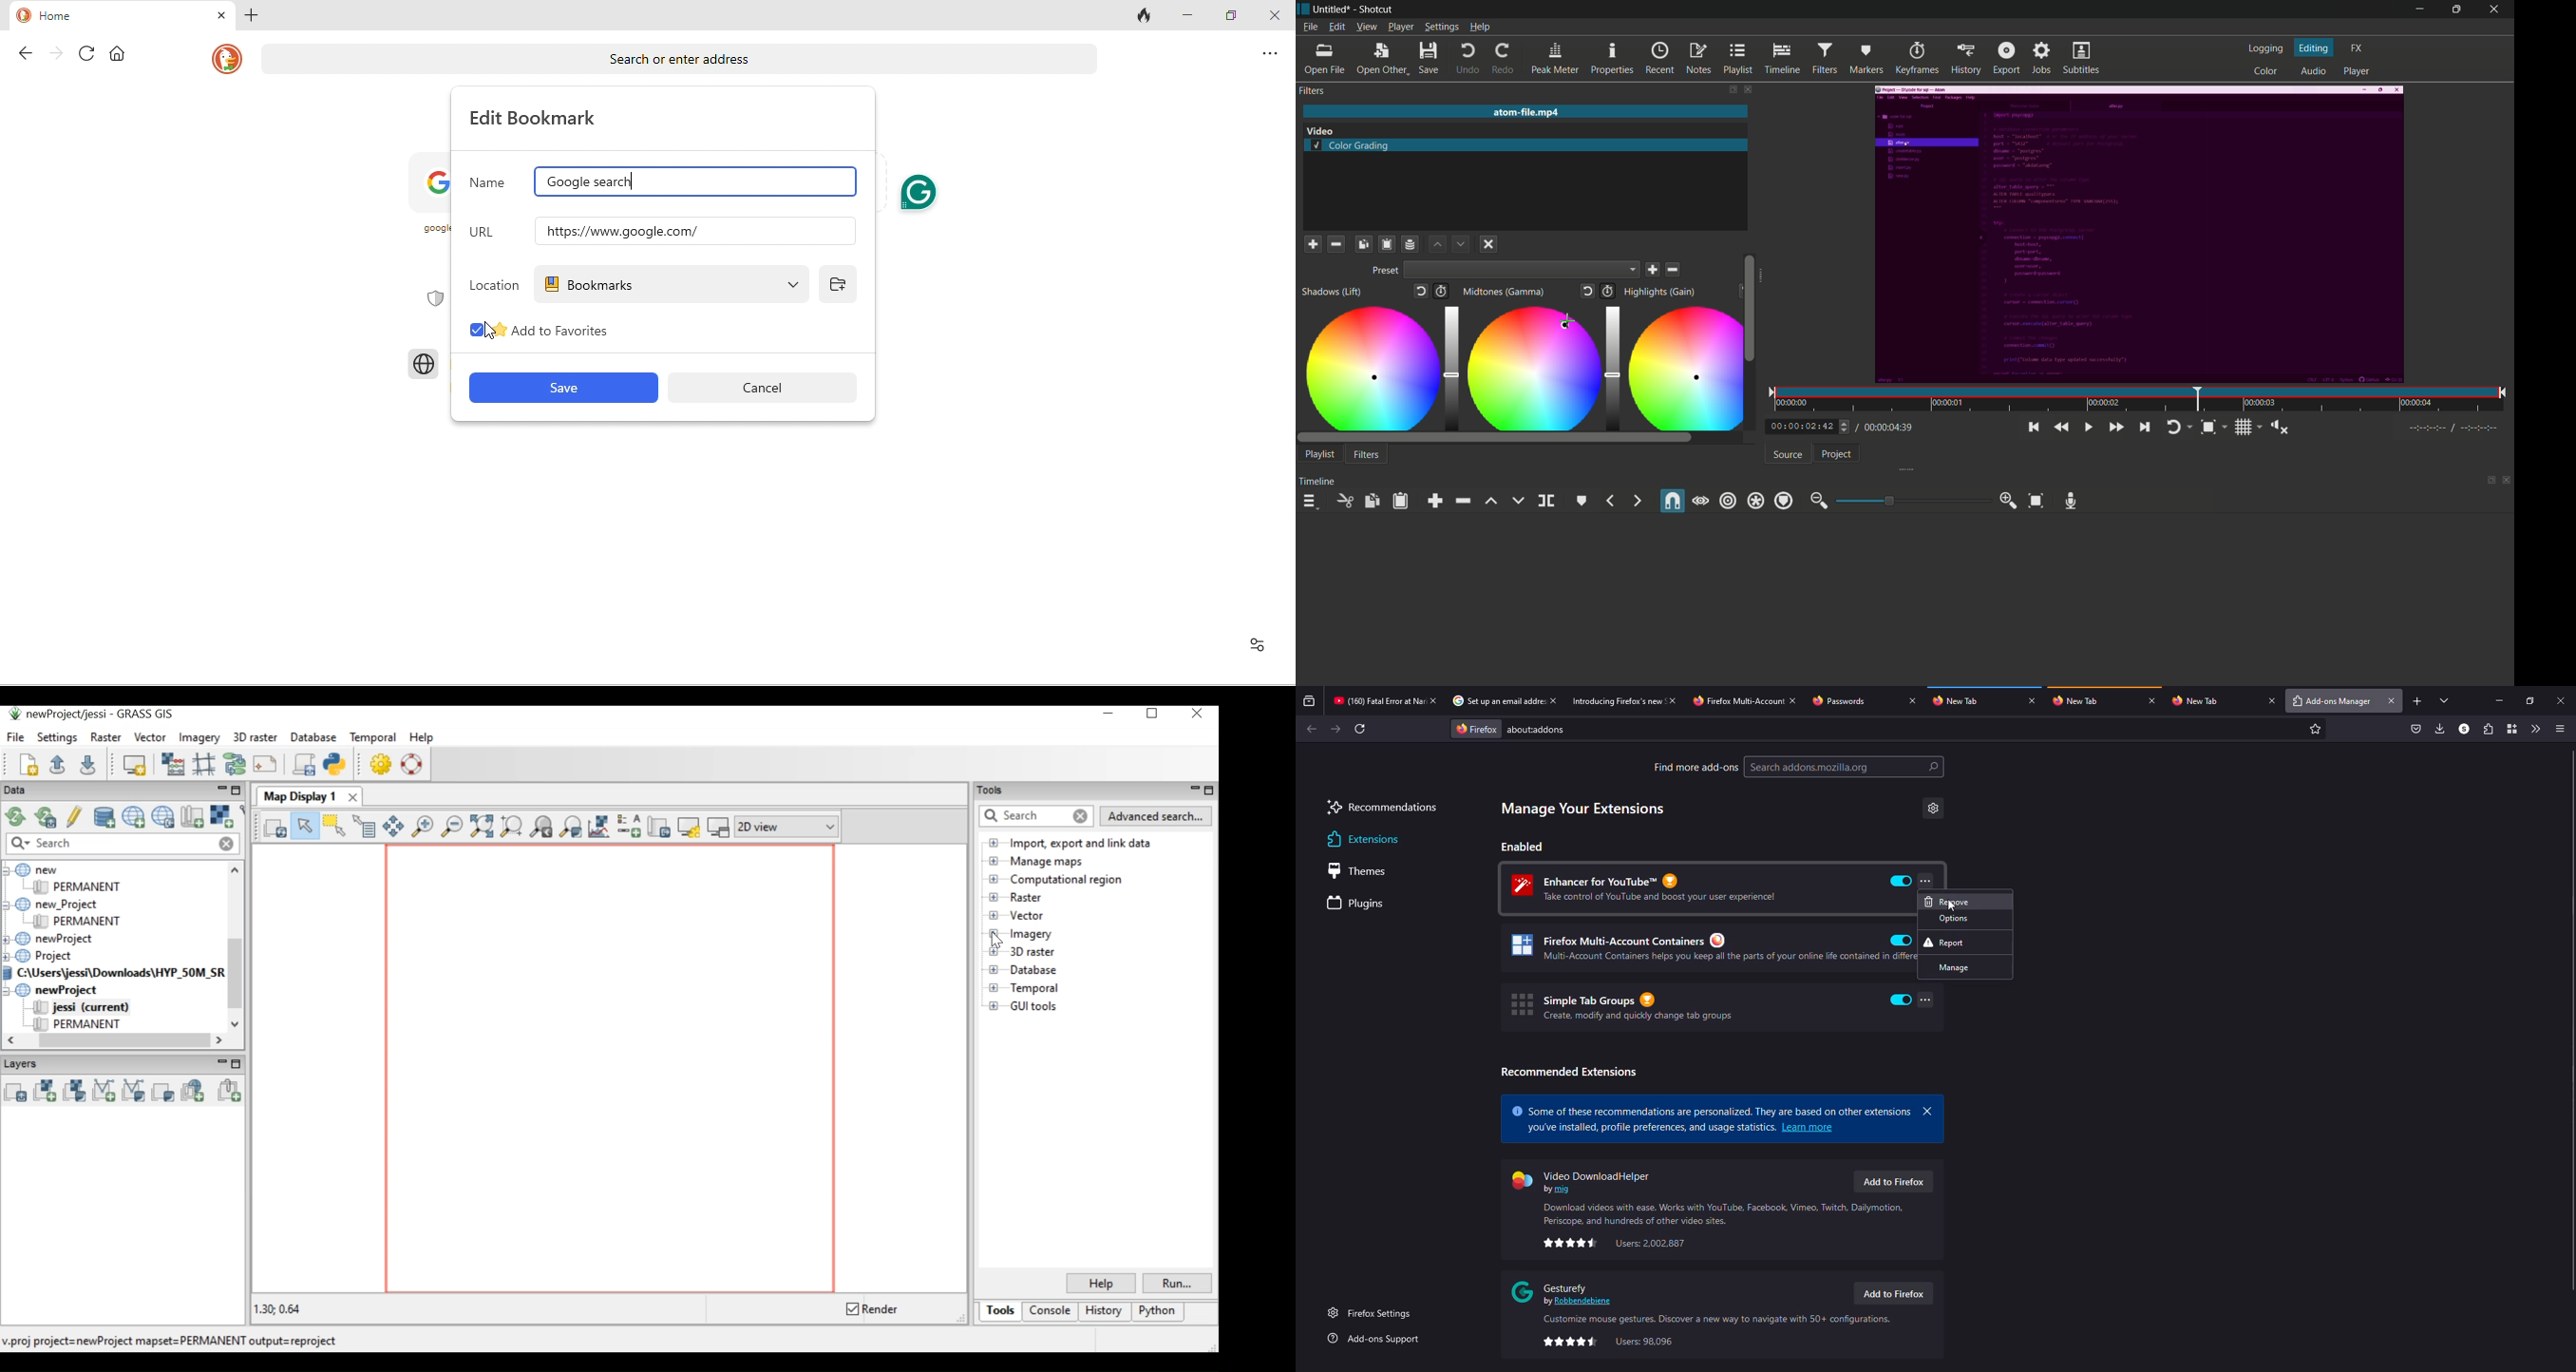  I want to click on enabled, so click(1523, 846).